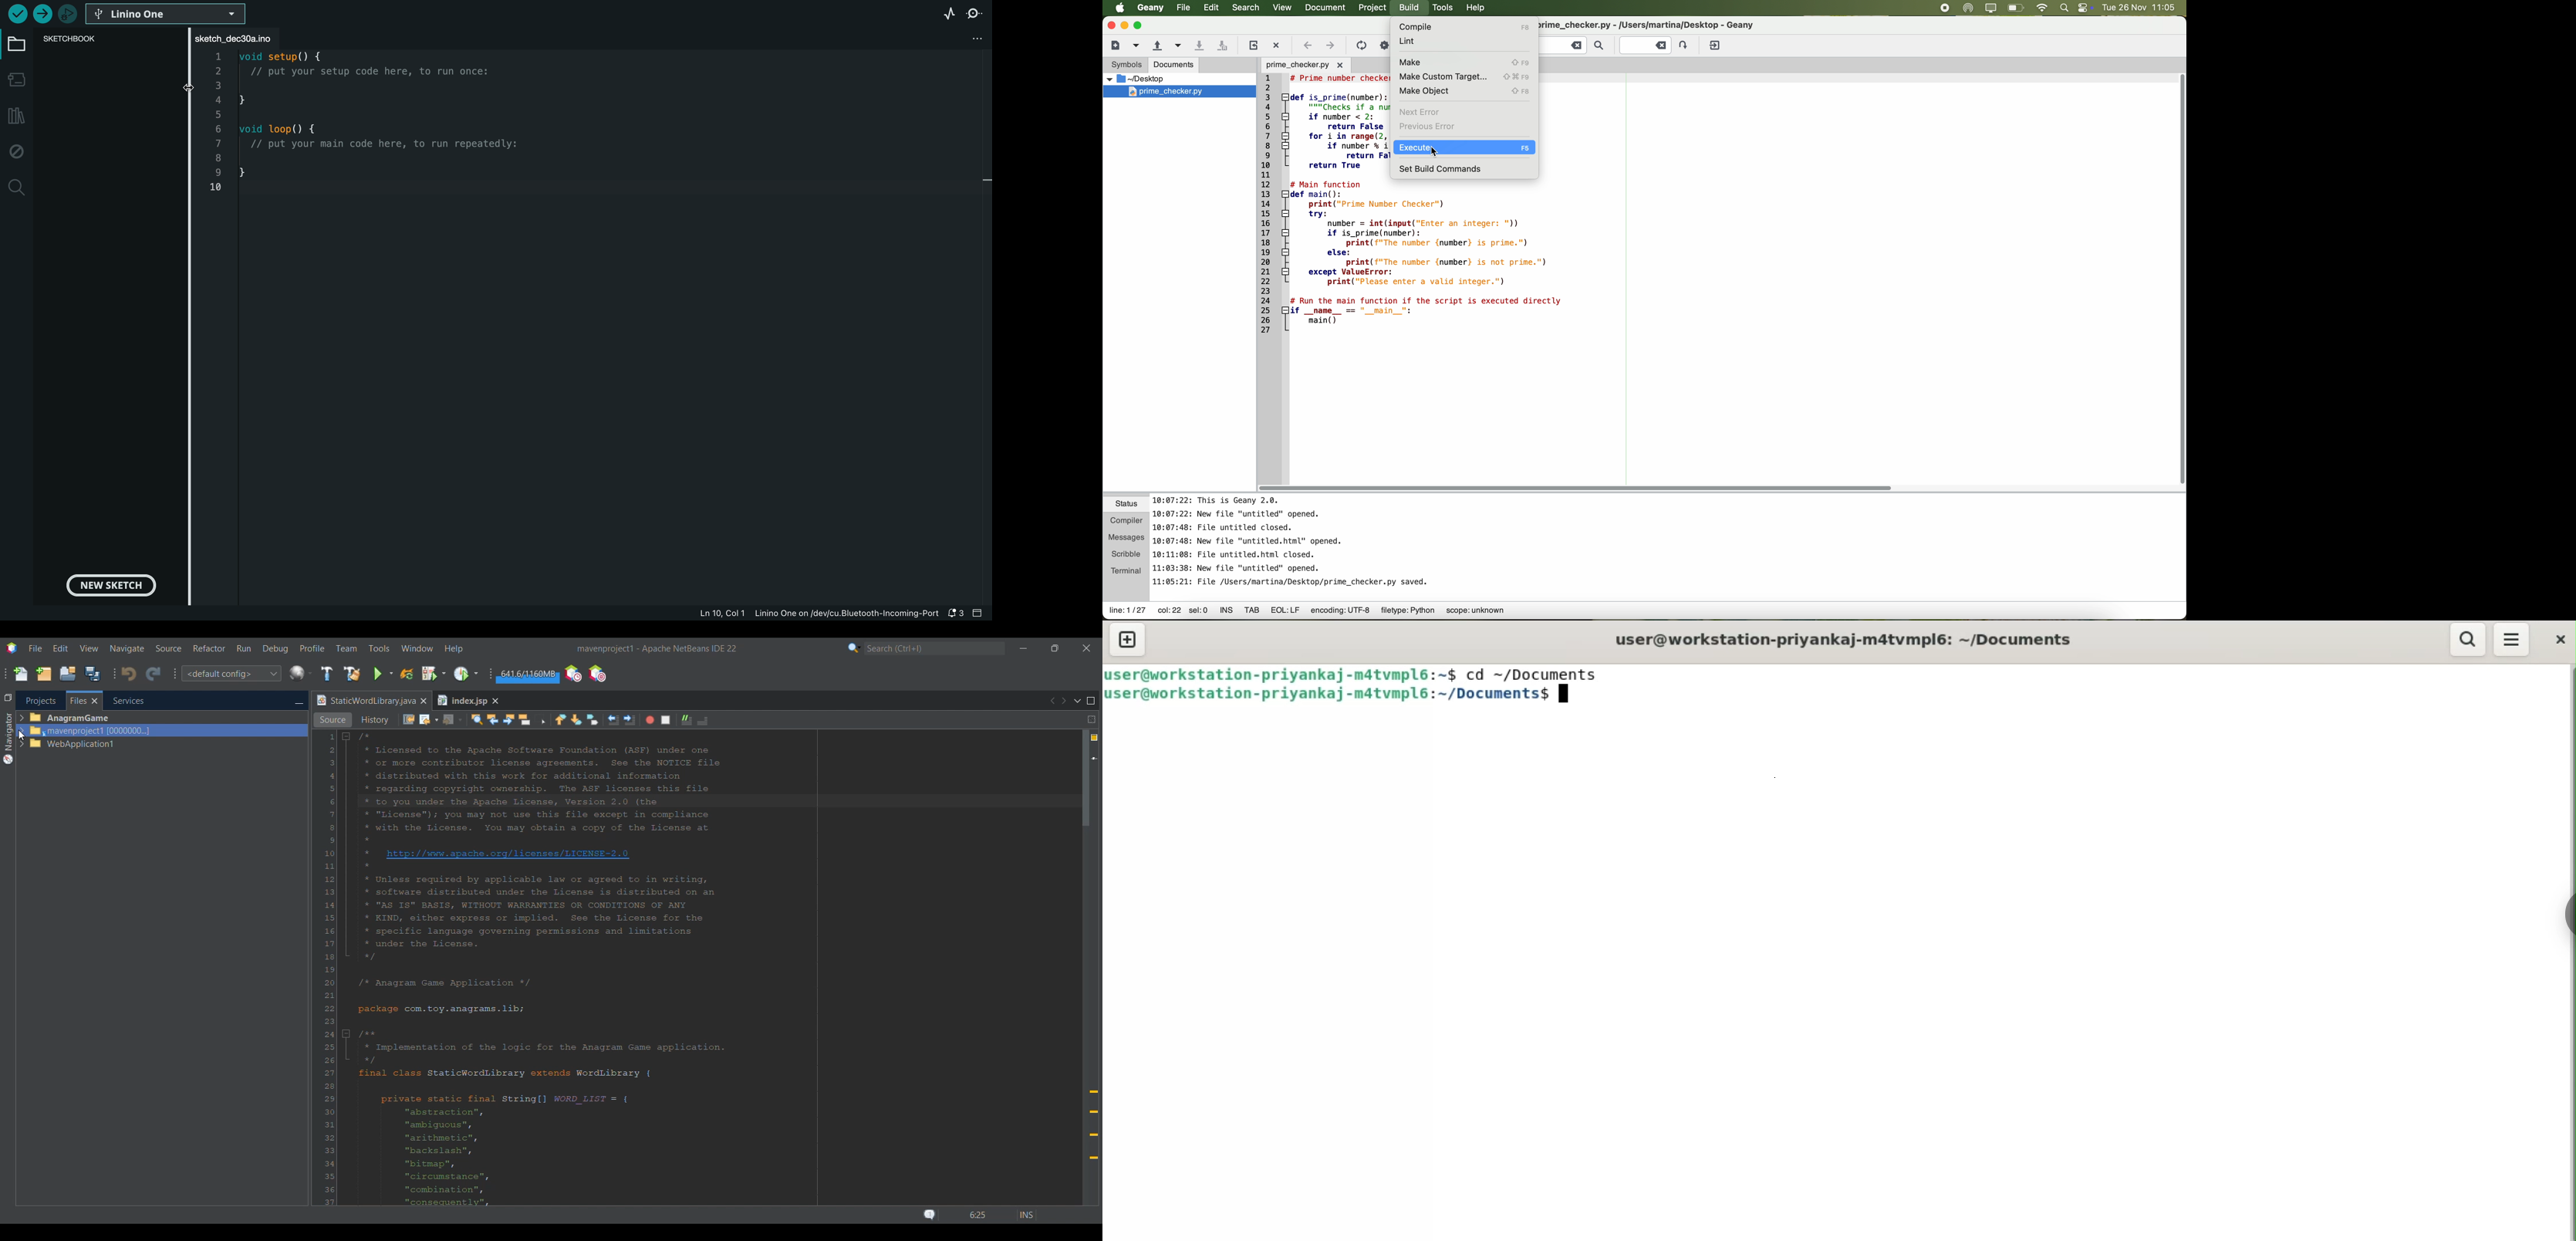 The image size is (2576, 1260). Describe the element at coordinates (1127, 504) in the screenshot. I see `status` at that location.